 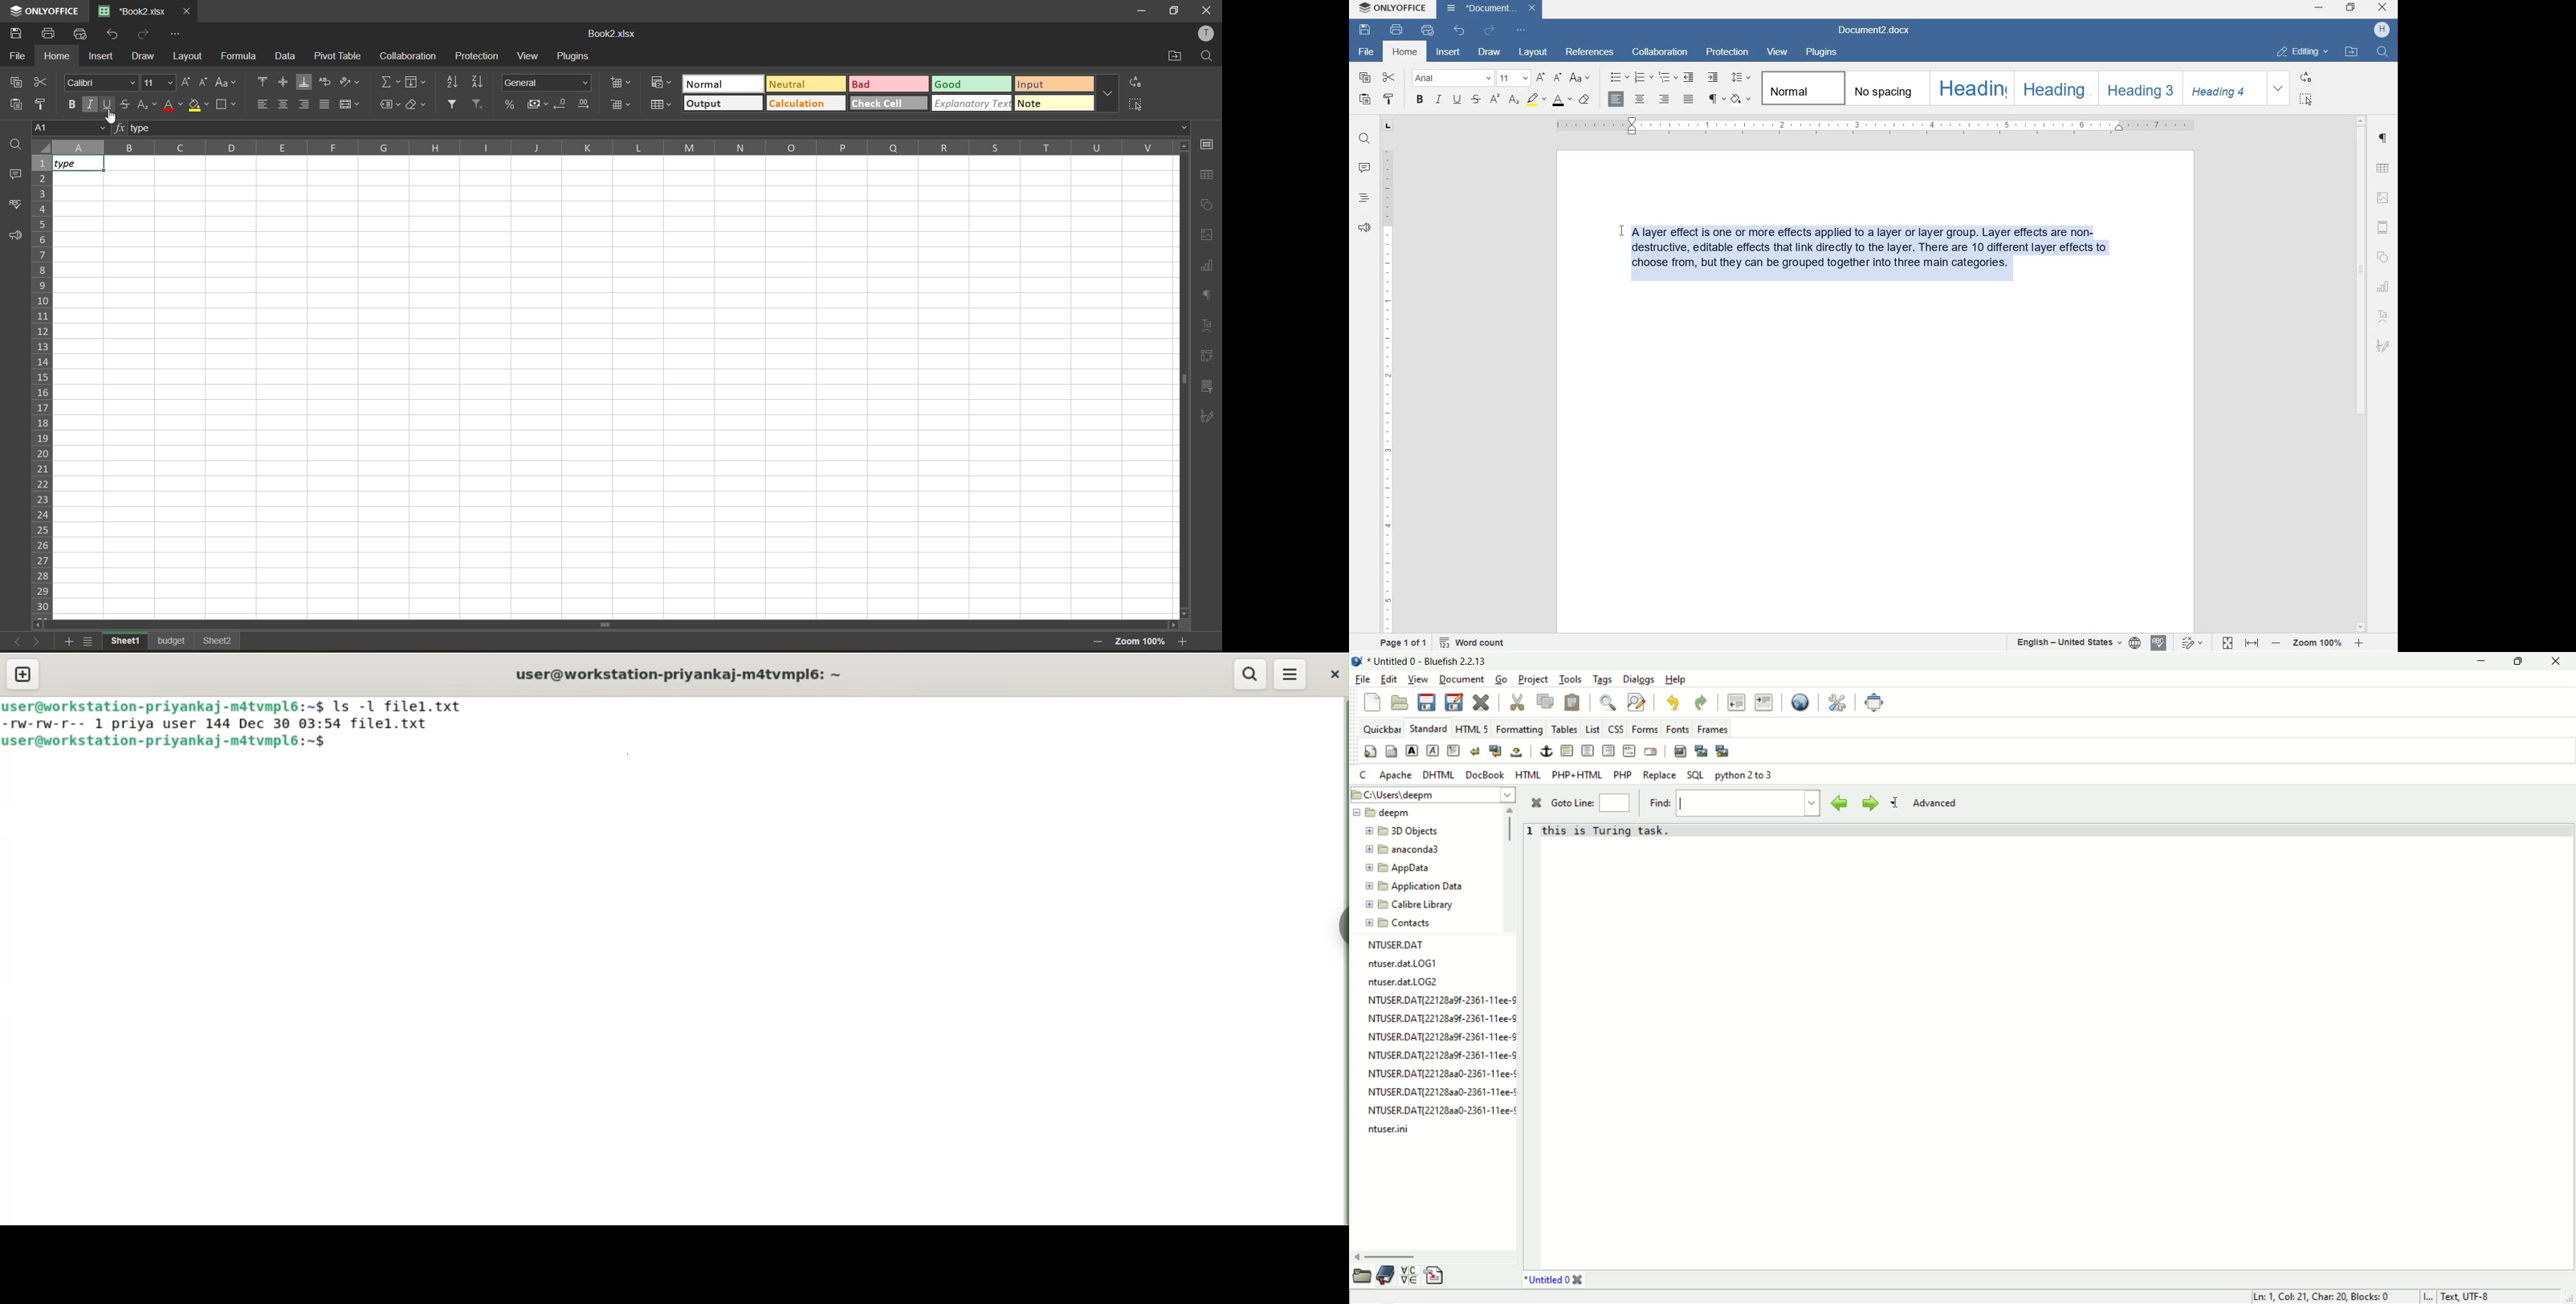 I want to click on SQL, so click(x=1696, y=775).